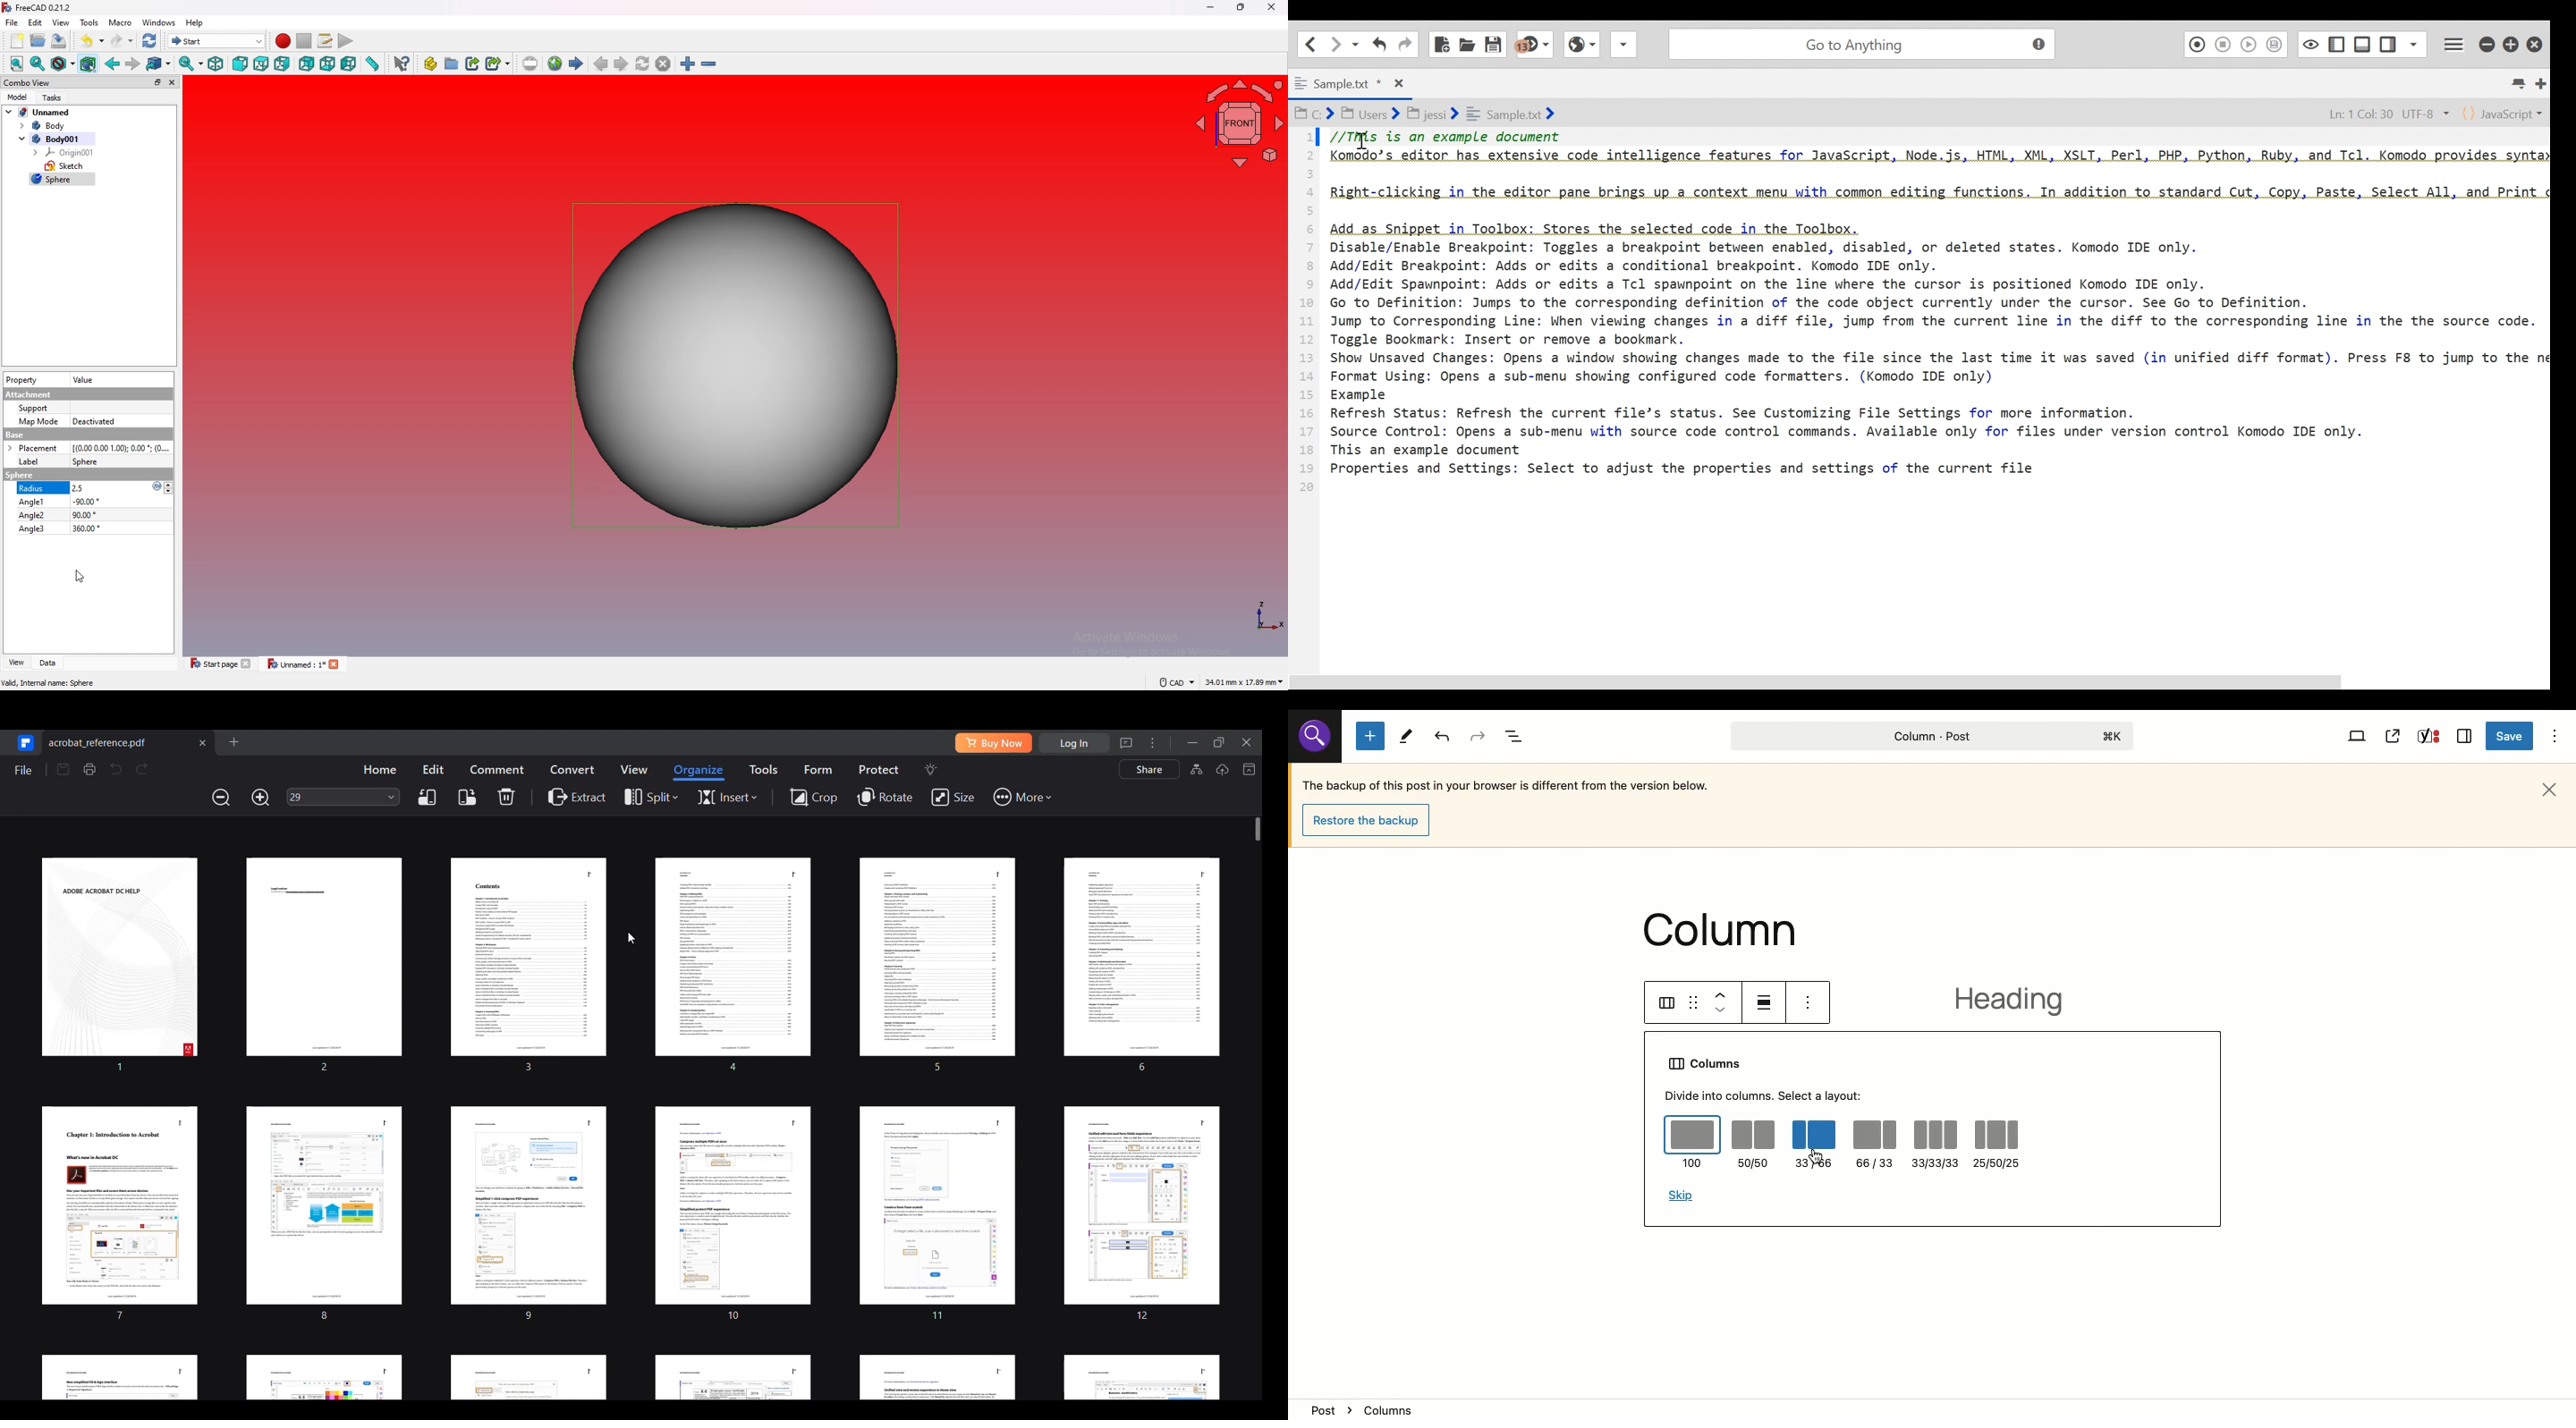 Image resolution: width=2576 pixels, height=1428 pixels. What do you see at coordinates (451, 64) in the screenshot?
I see `create group` at bounding box center [451, 64].